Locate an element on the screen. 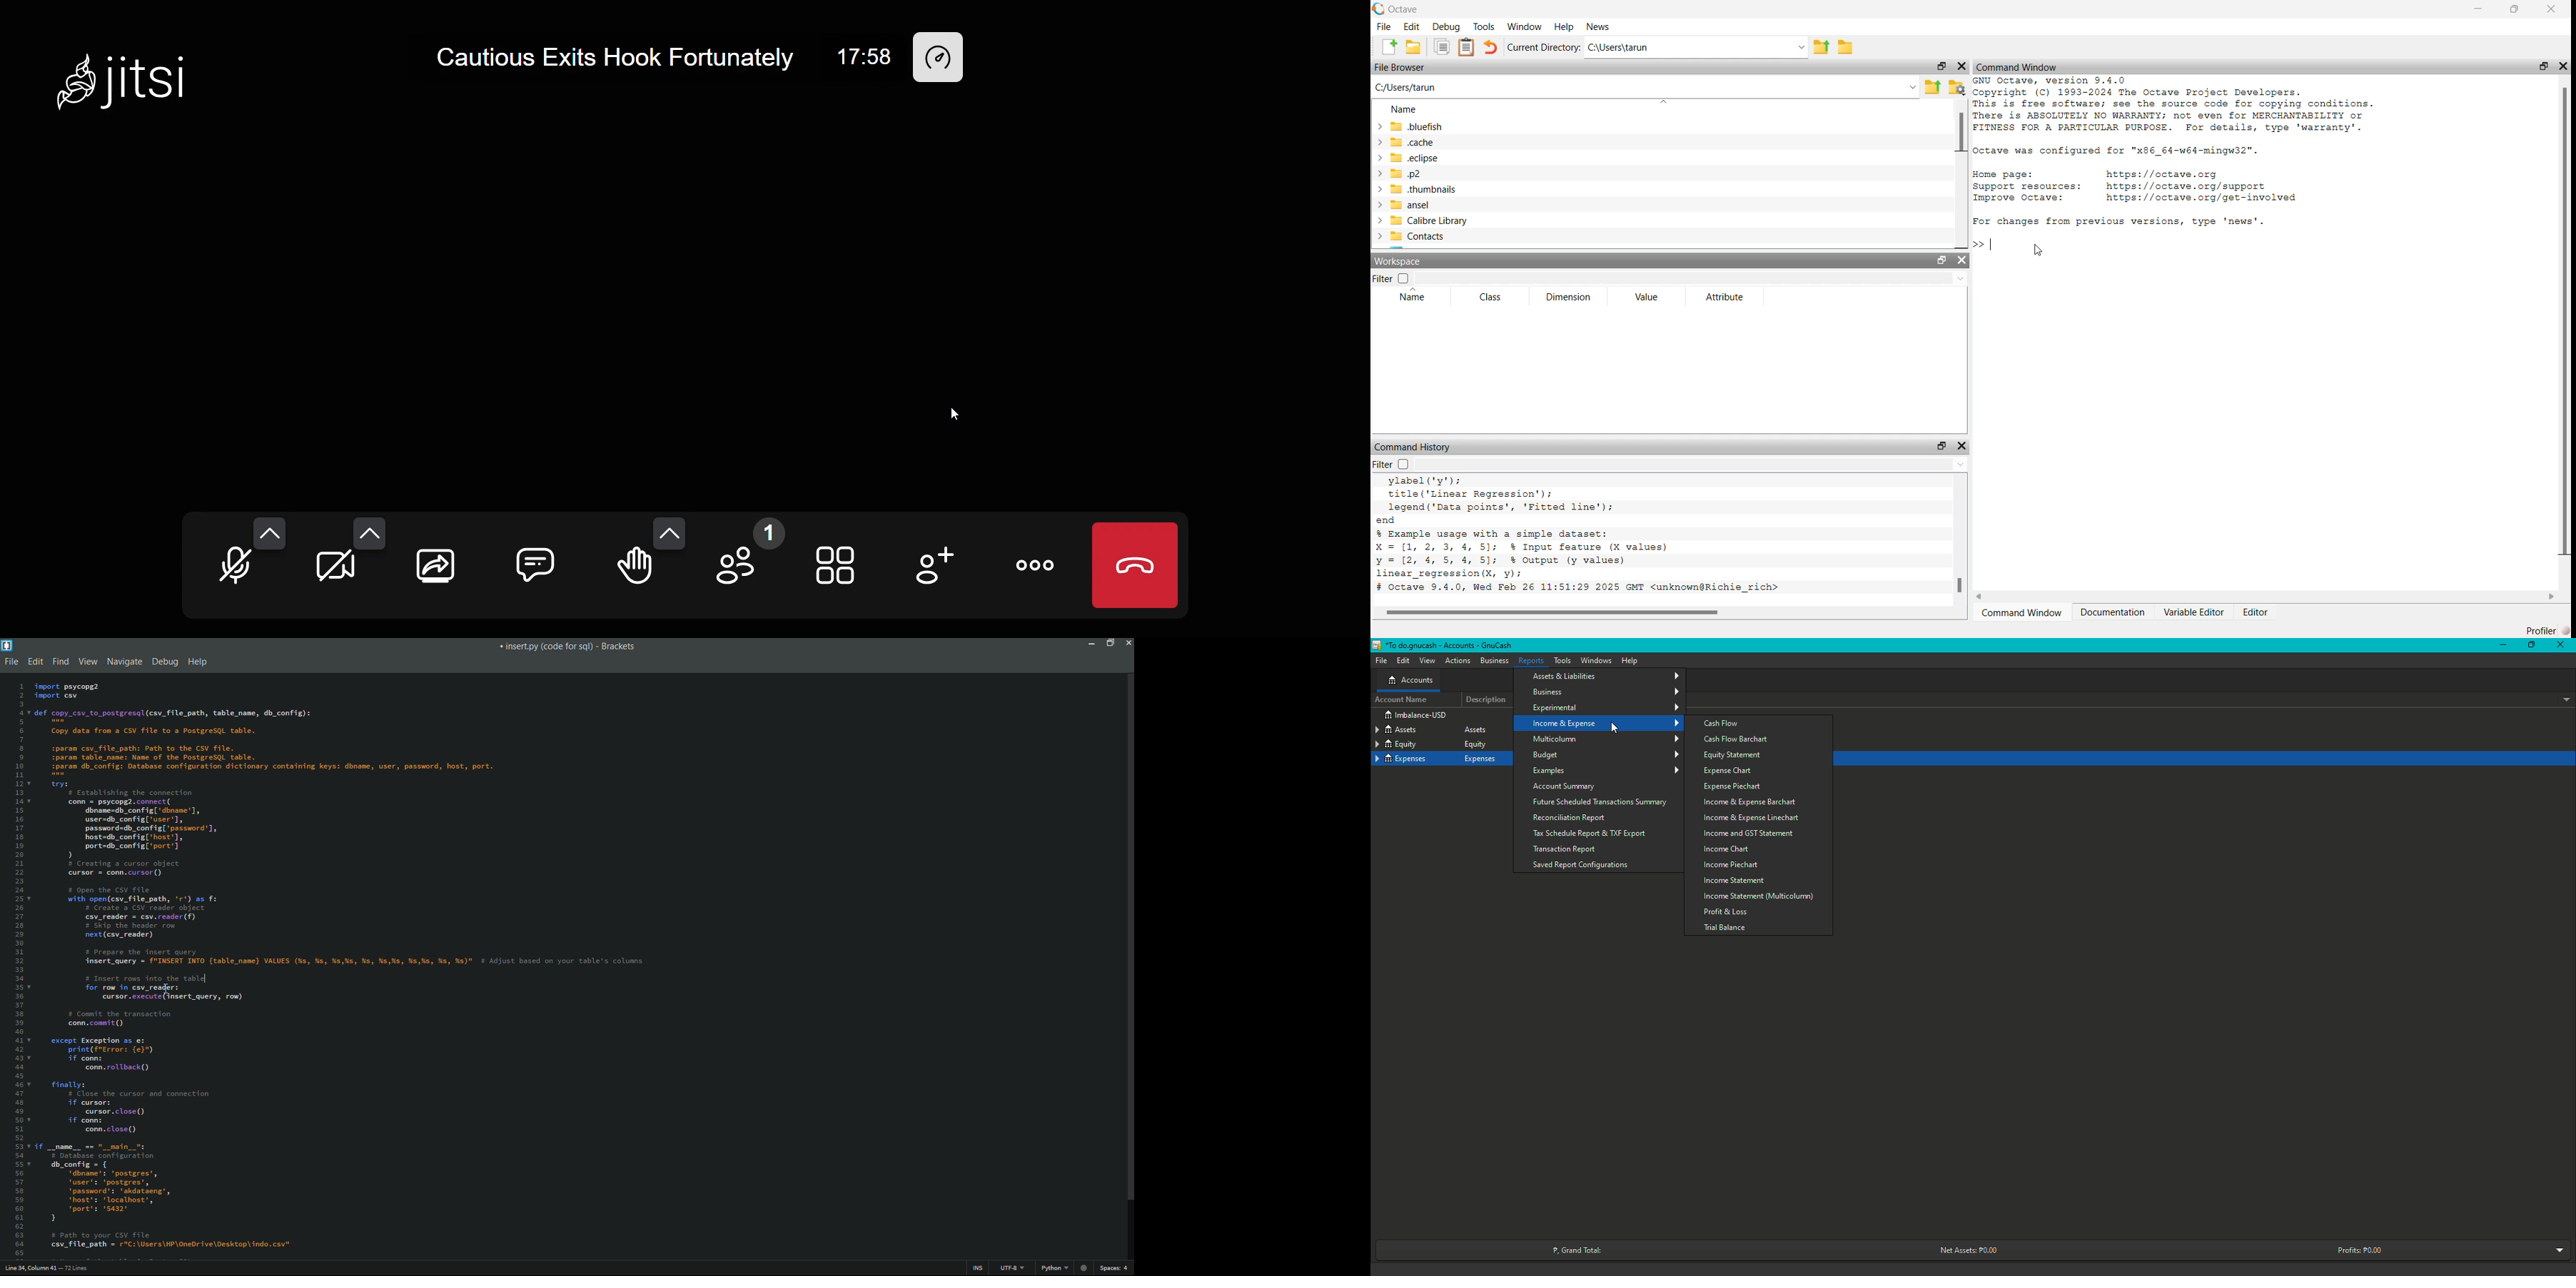 The height and width of the screenshot is (1288, 2576). close app is located at coordinates (1127, 643).